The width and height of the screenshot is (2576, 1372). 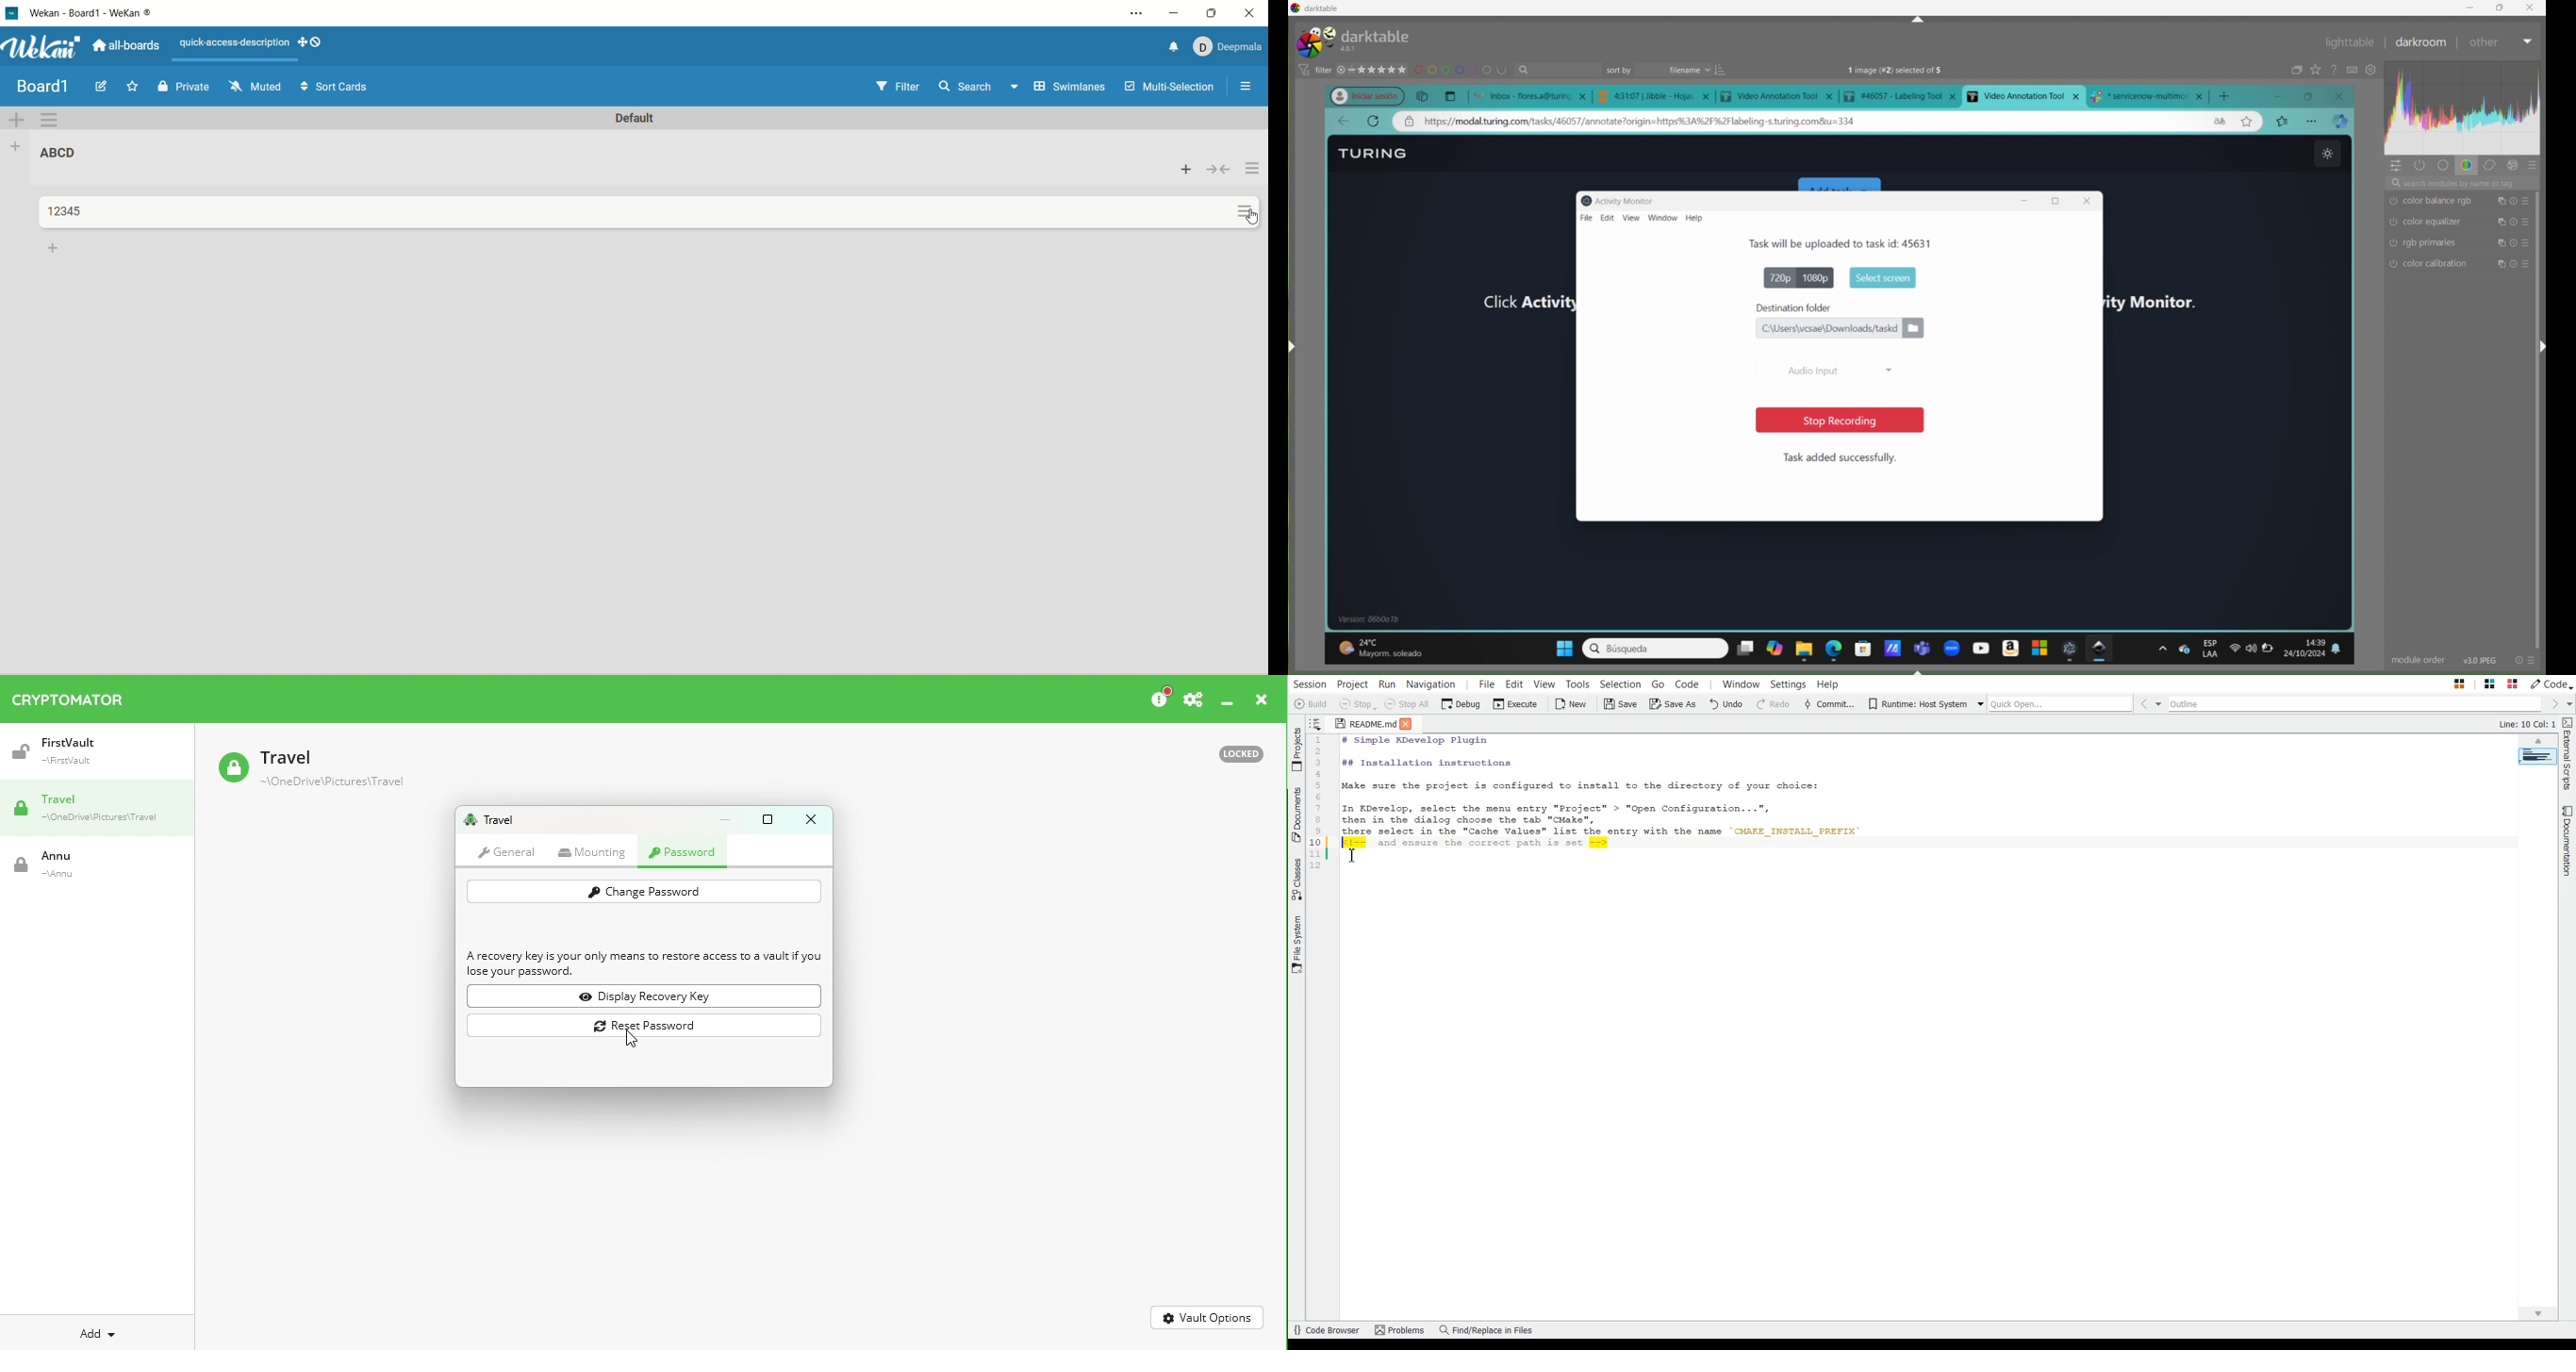 What do you see at coordinates (1833, 420) in the screenshot?
I see `stop recording` at bounding box center [1833, 420].